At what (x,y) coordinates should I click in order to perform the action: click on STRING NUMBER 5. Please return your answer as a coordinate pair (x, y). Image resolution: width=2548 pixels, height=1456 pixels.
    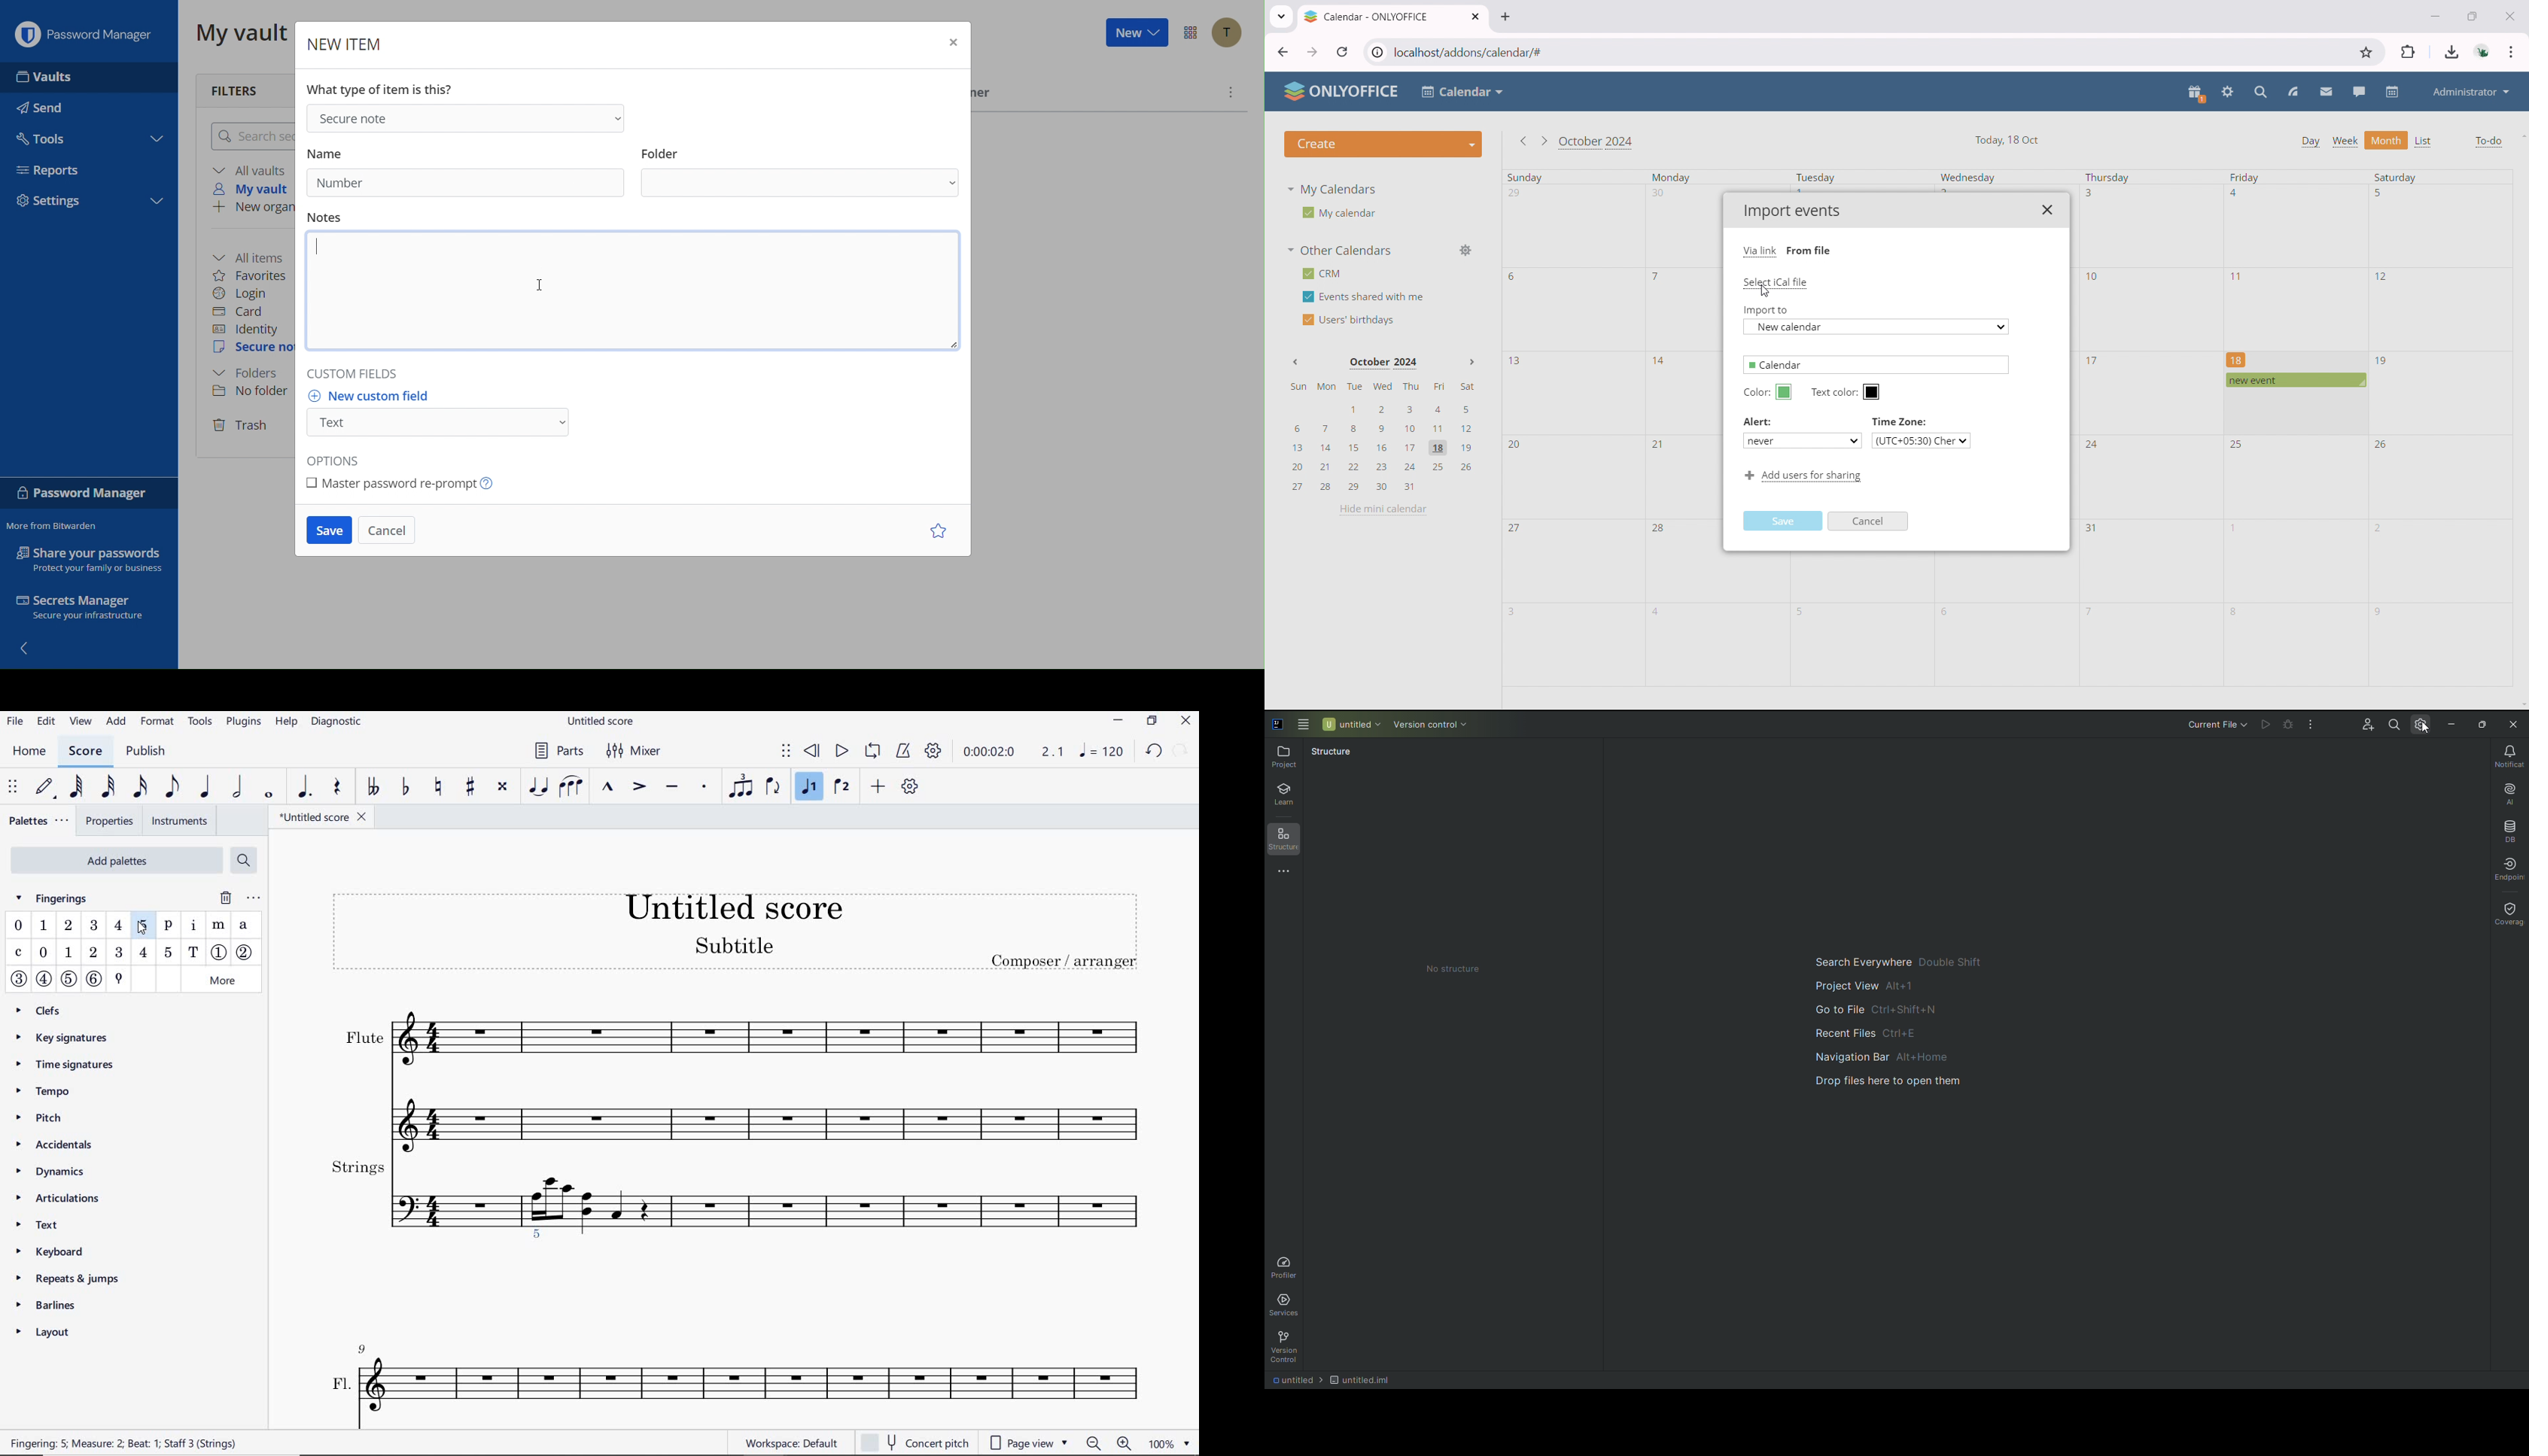
    Looking at the image, I should click on (69, 978).